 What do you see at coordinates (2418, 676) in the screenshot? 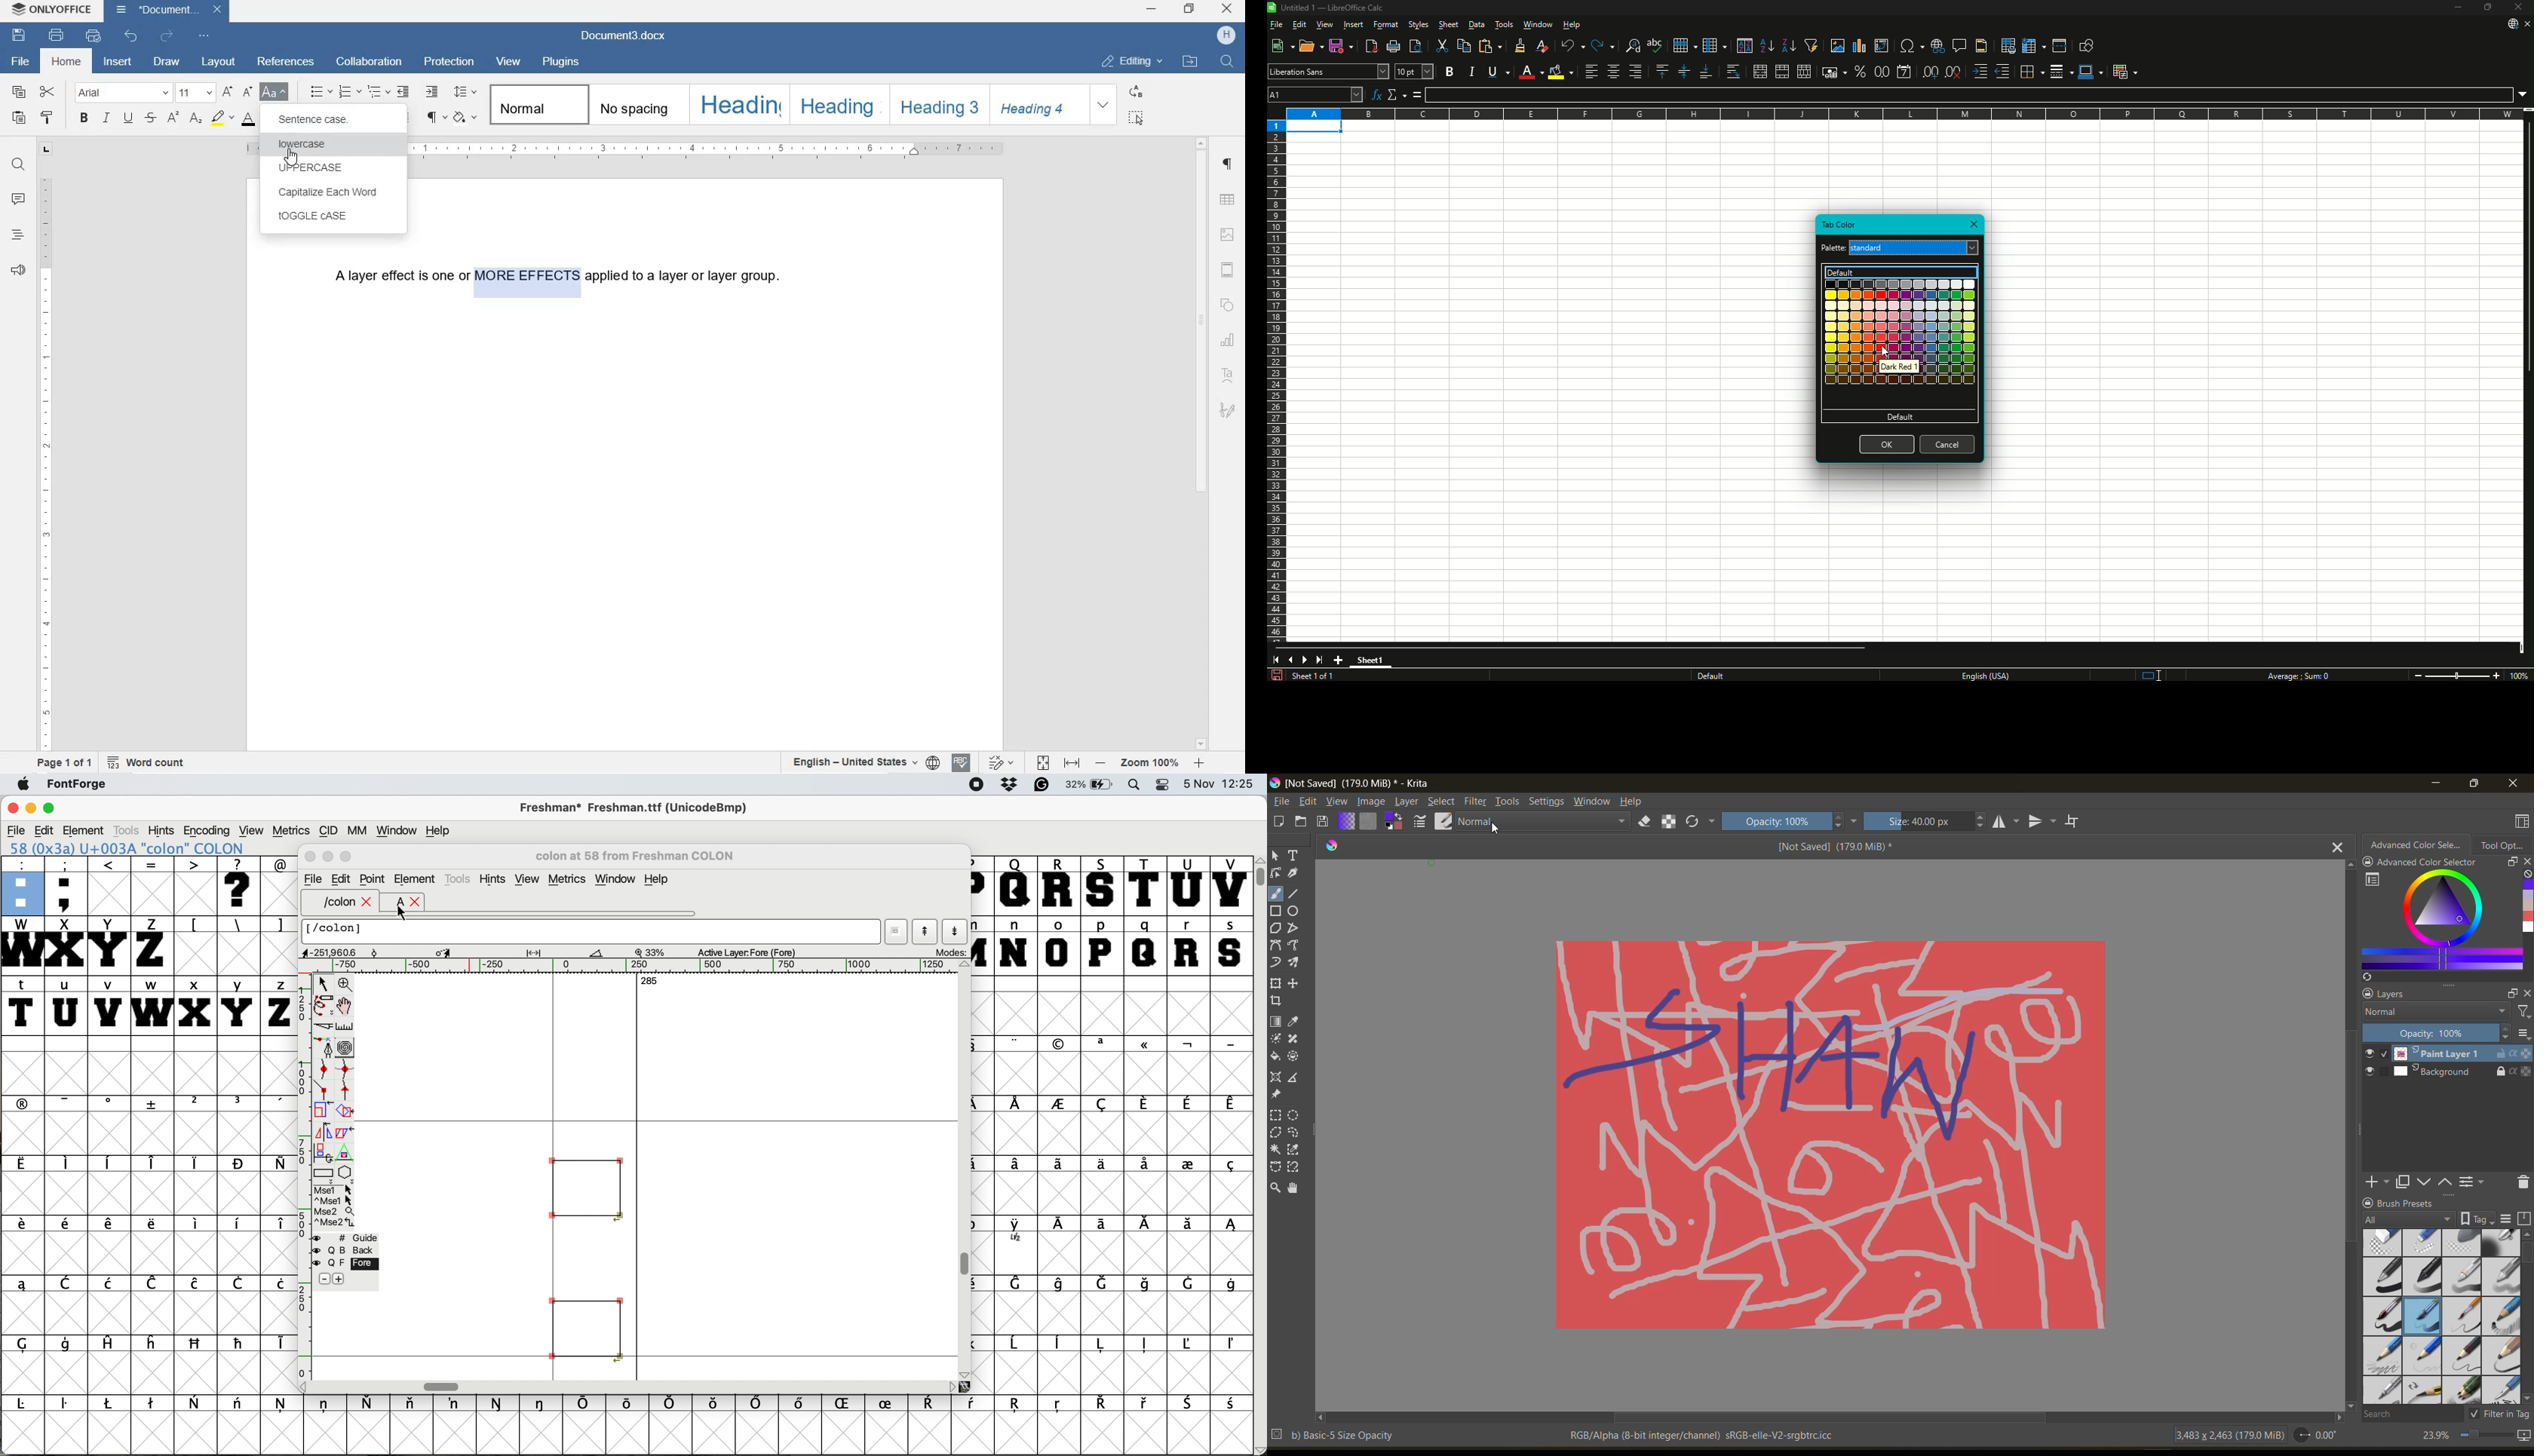
I see `Zoom out` at bounding box center [2418, 676].